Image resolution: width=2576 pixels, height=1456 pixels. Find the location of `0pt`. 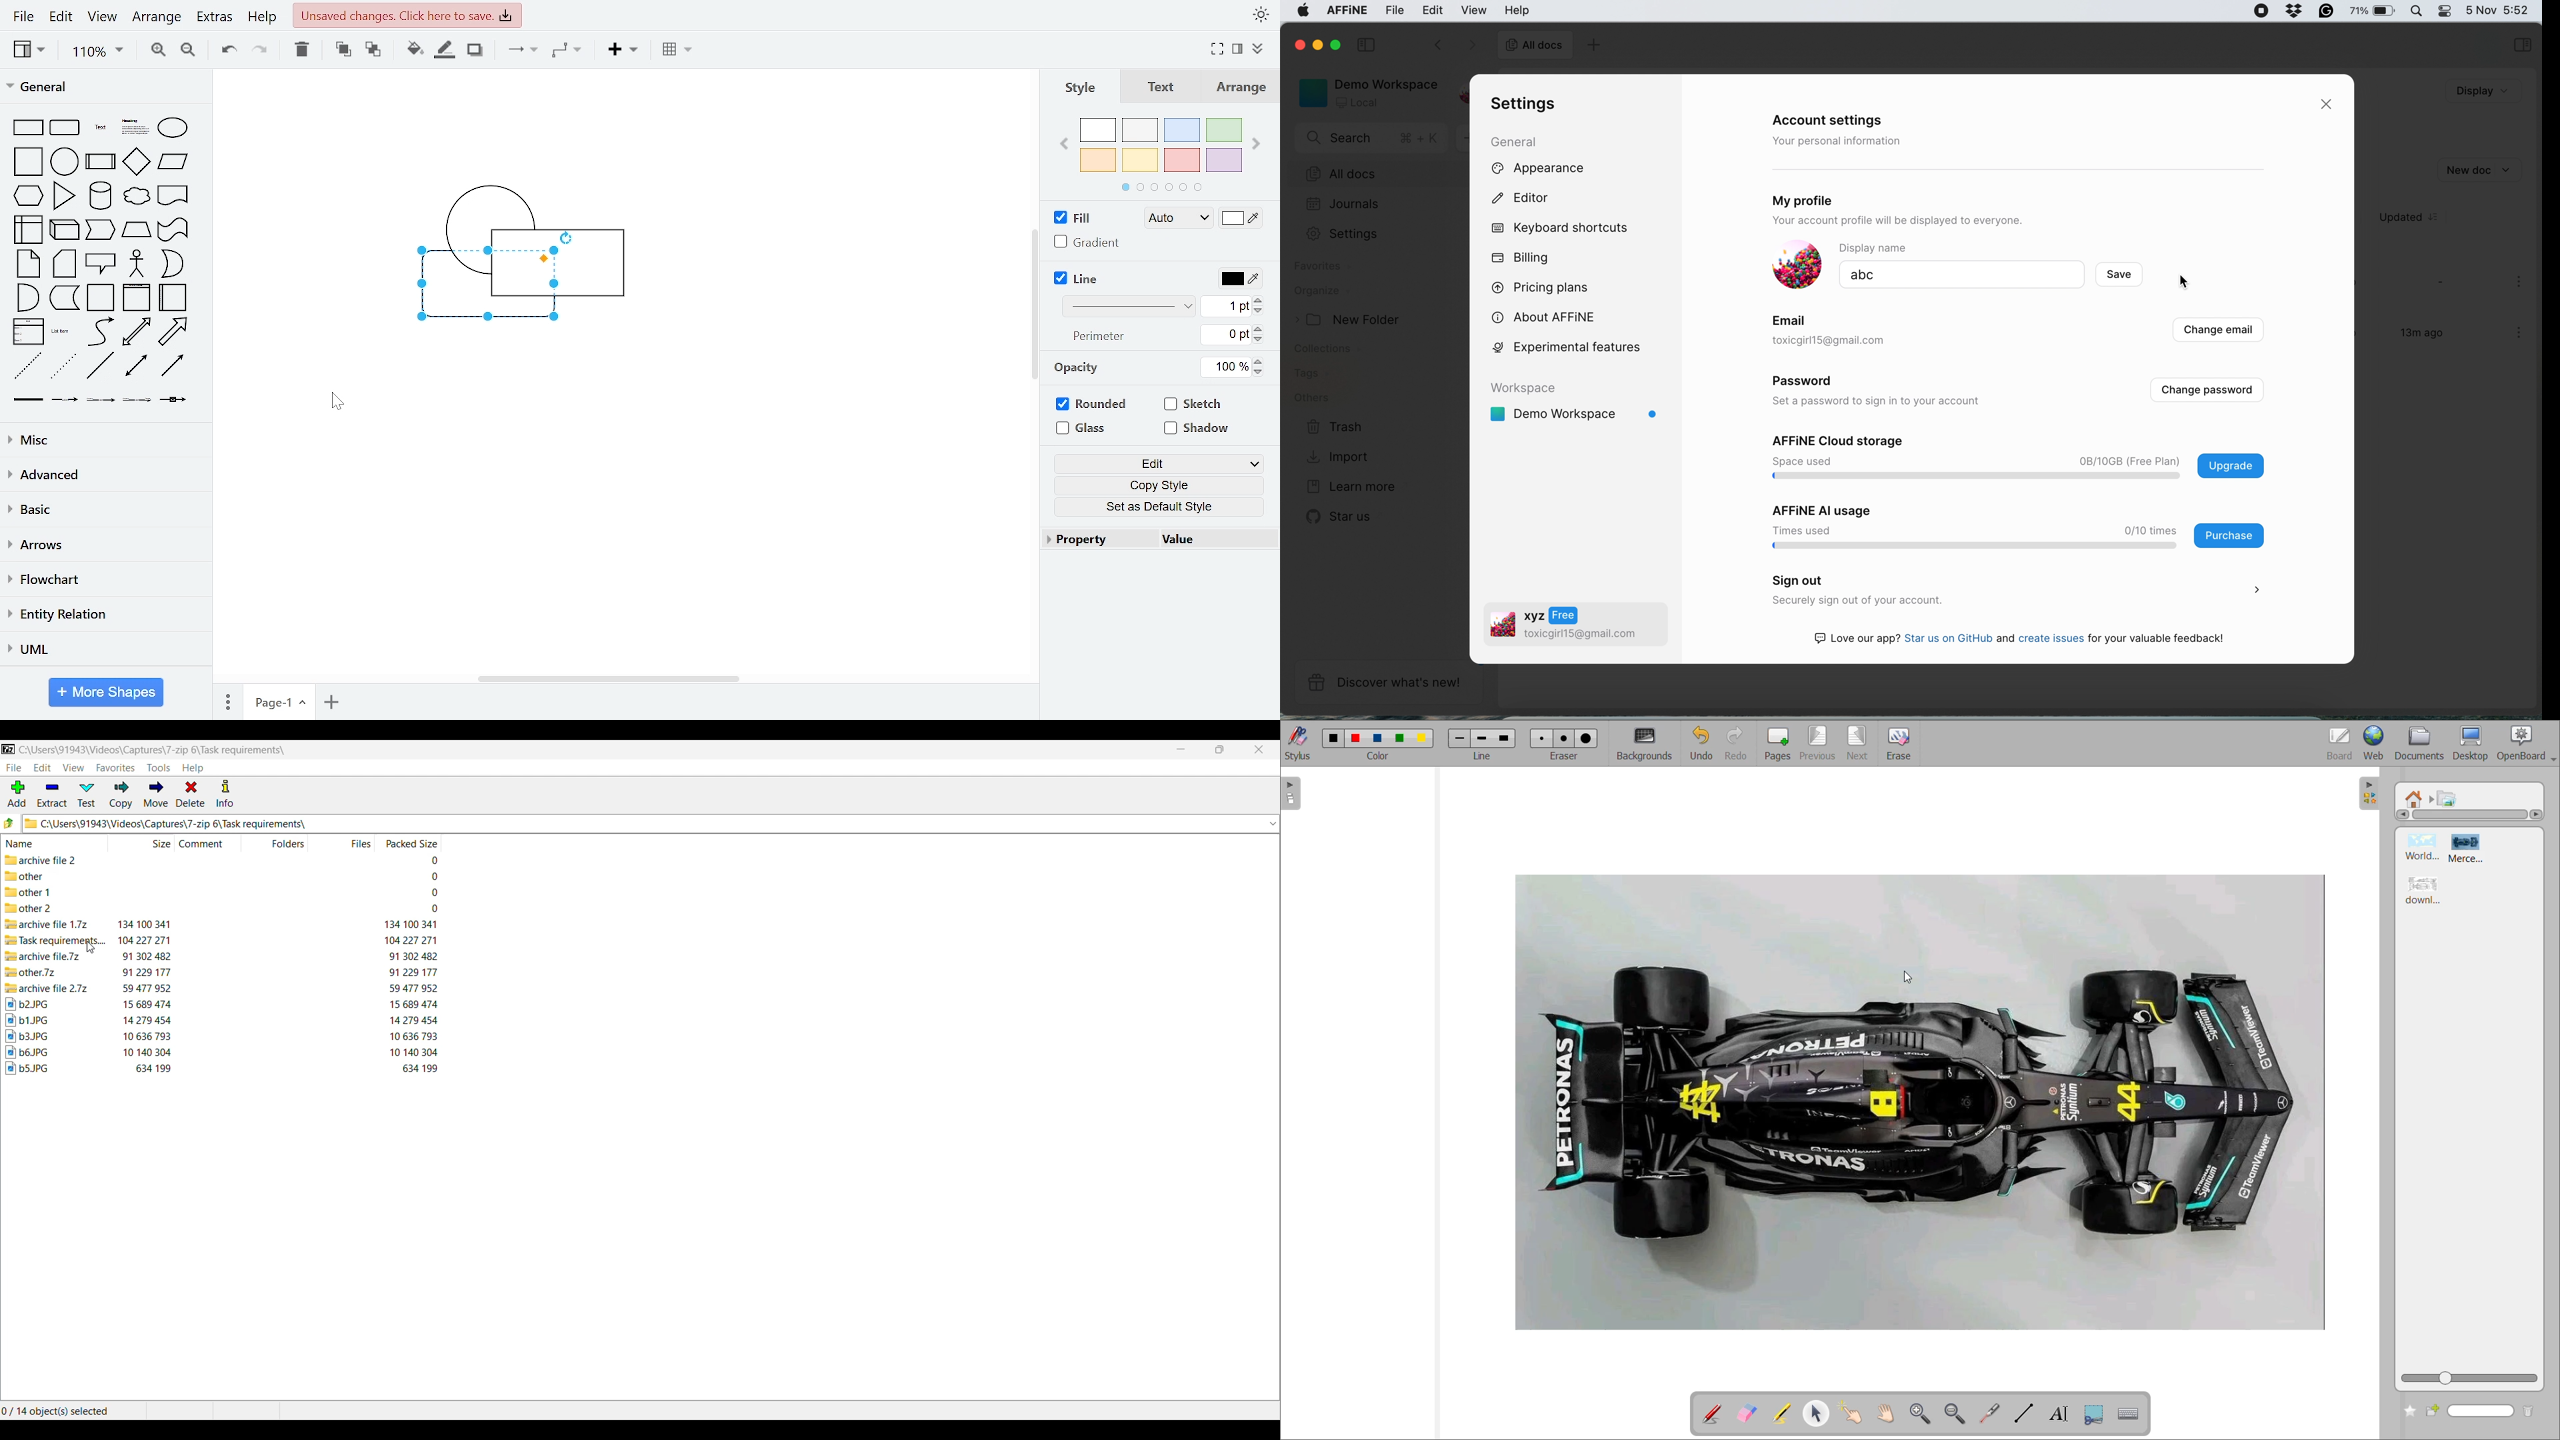

0pt is located at coordinates (1226, 335).